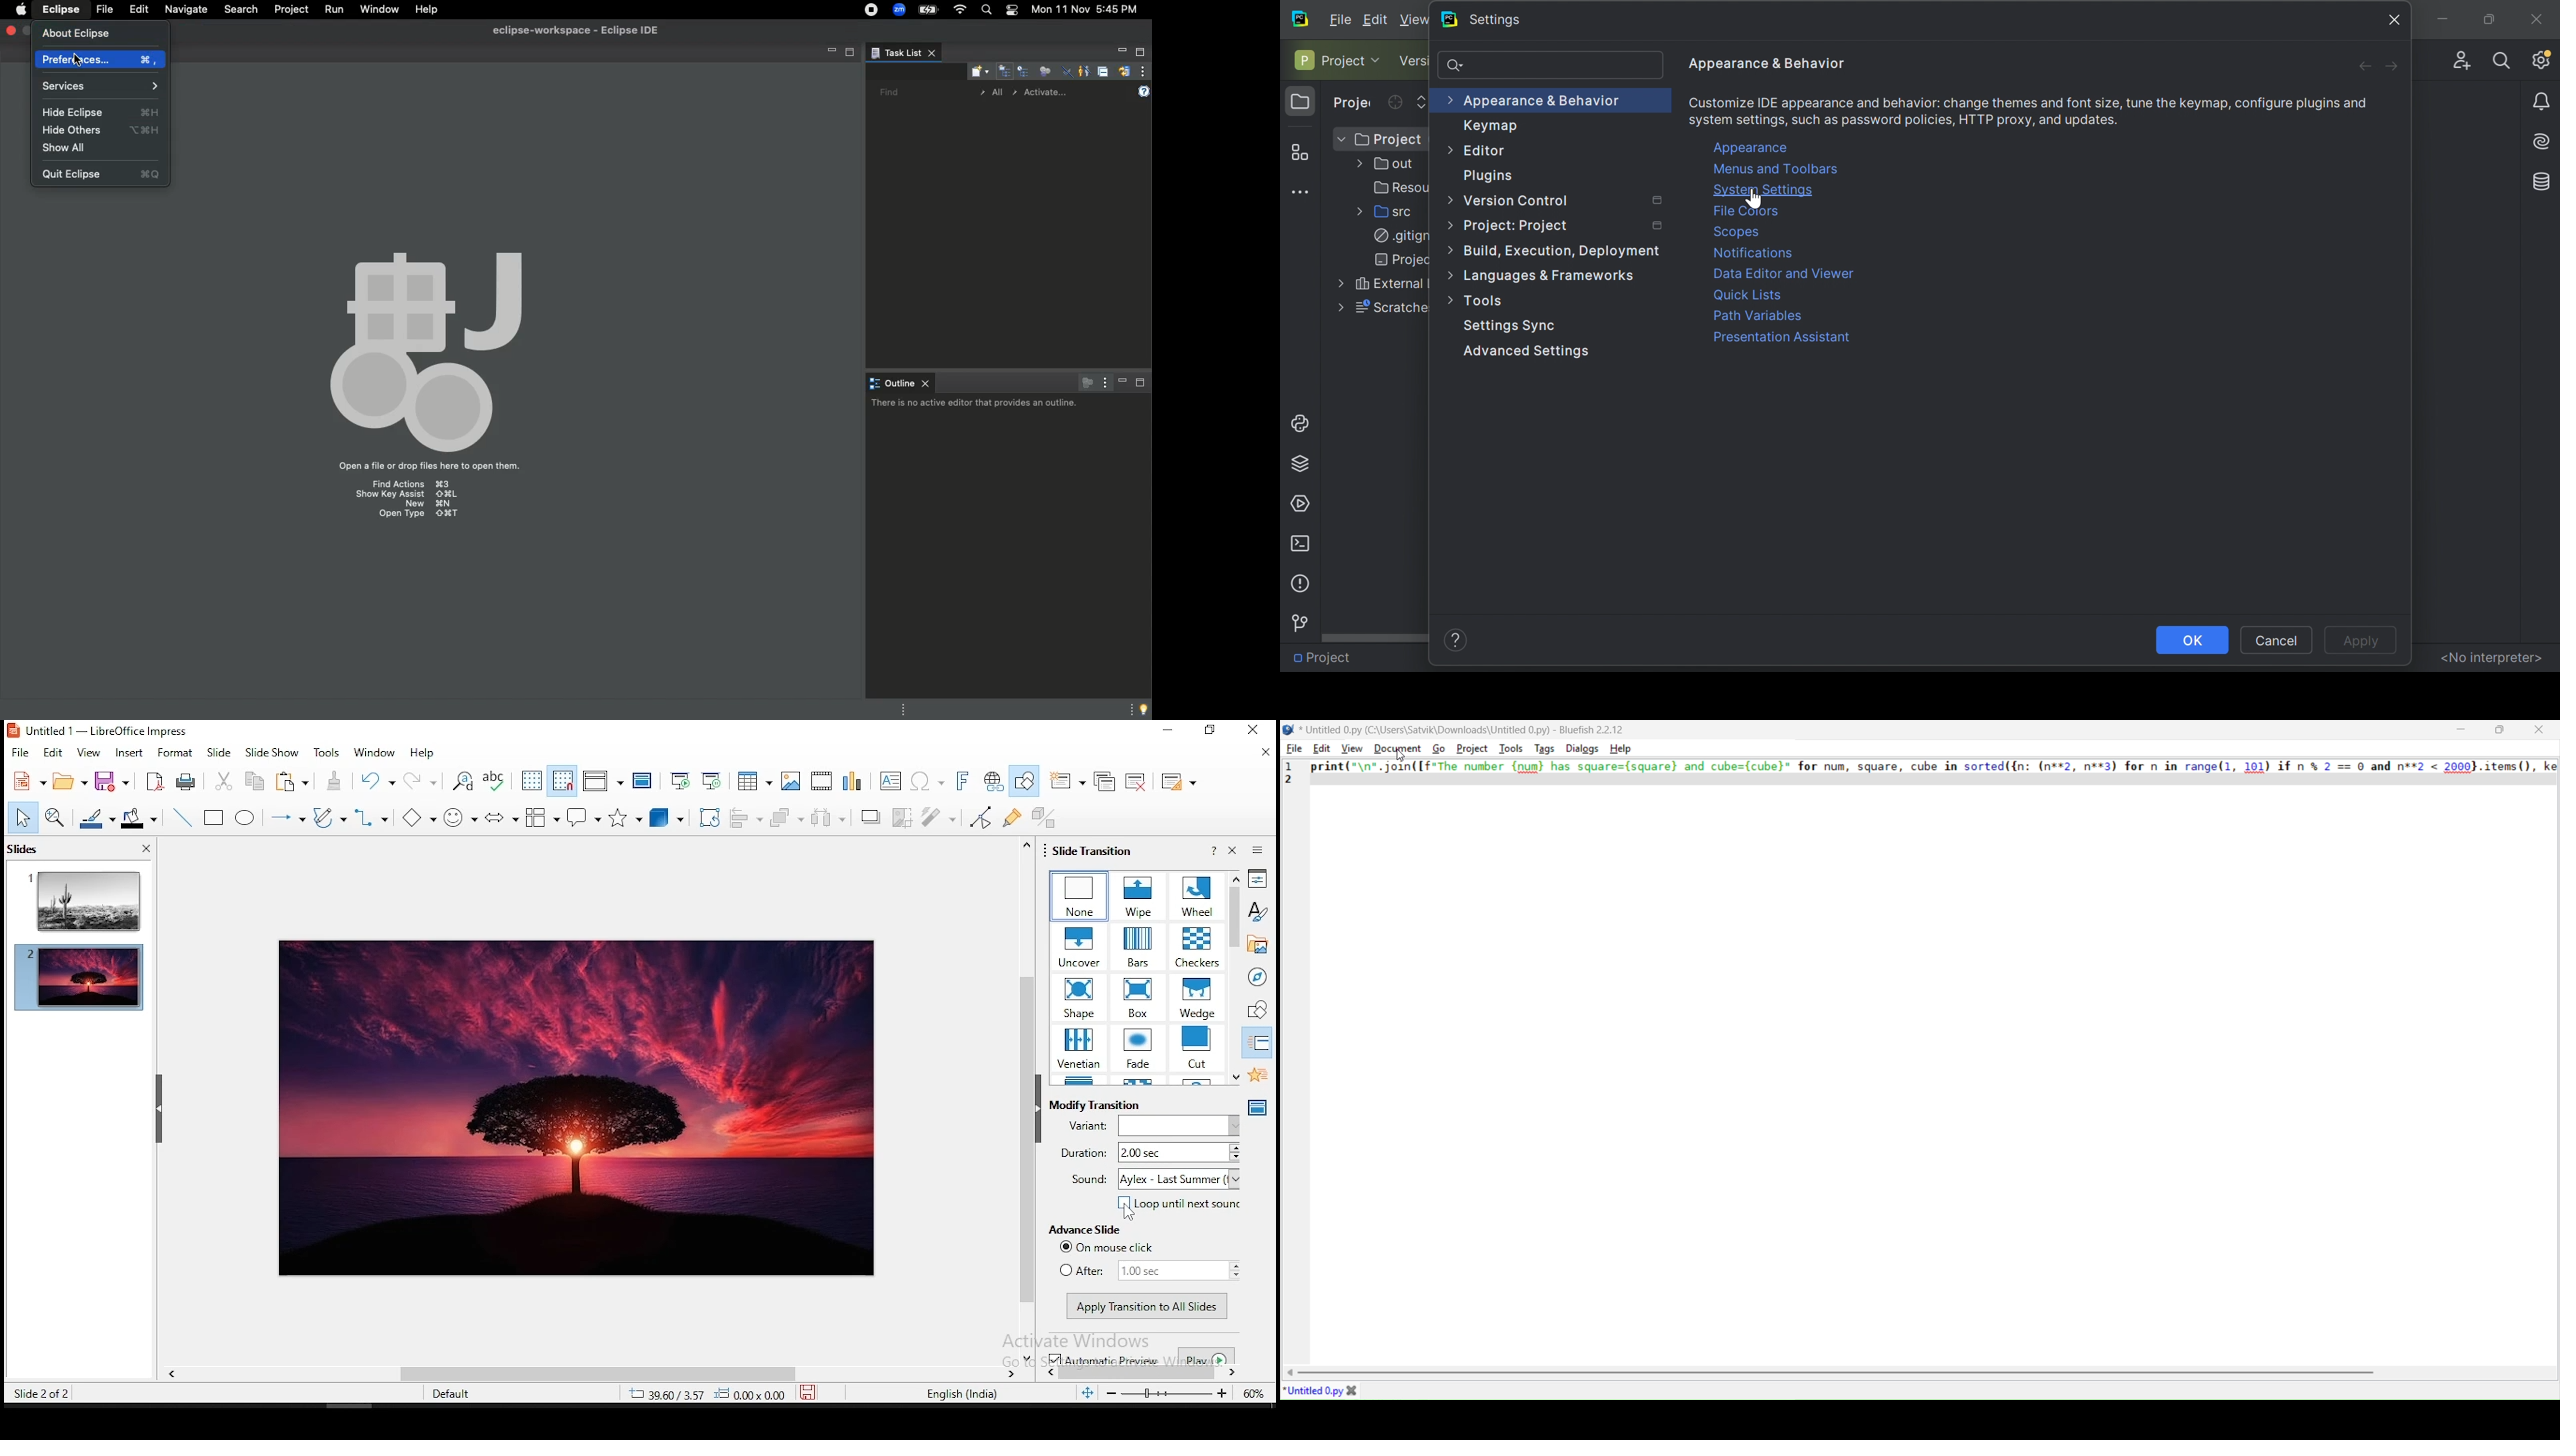 This screenshot has width=2576, height=1456. I want to click on sidebar settings, so click(1259, 850).